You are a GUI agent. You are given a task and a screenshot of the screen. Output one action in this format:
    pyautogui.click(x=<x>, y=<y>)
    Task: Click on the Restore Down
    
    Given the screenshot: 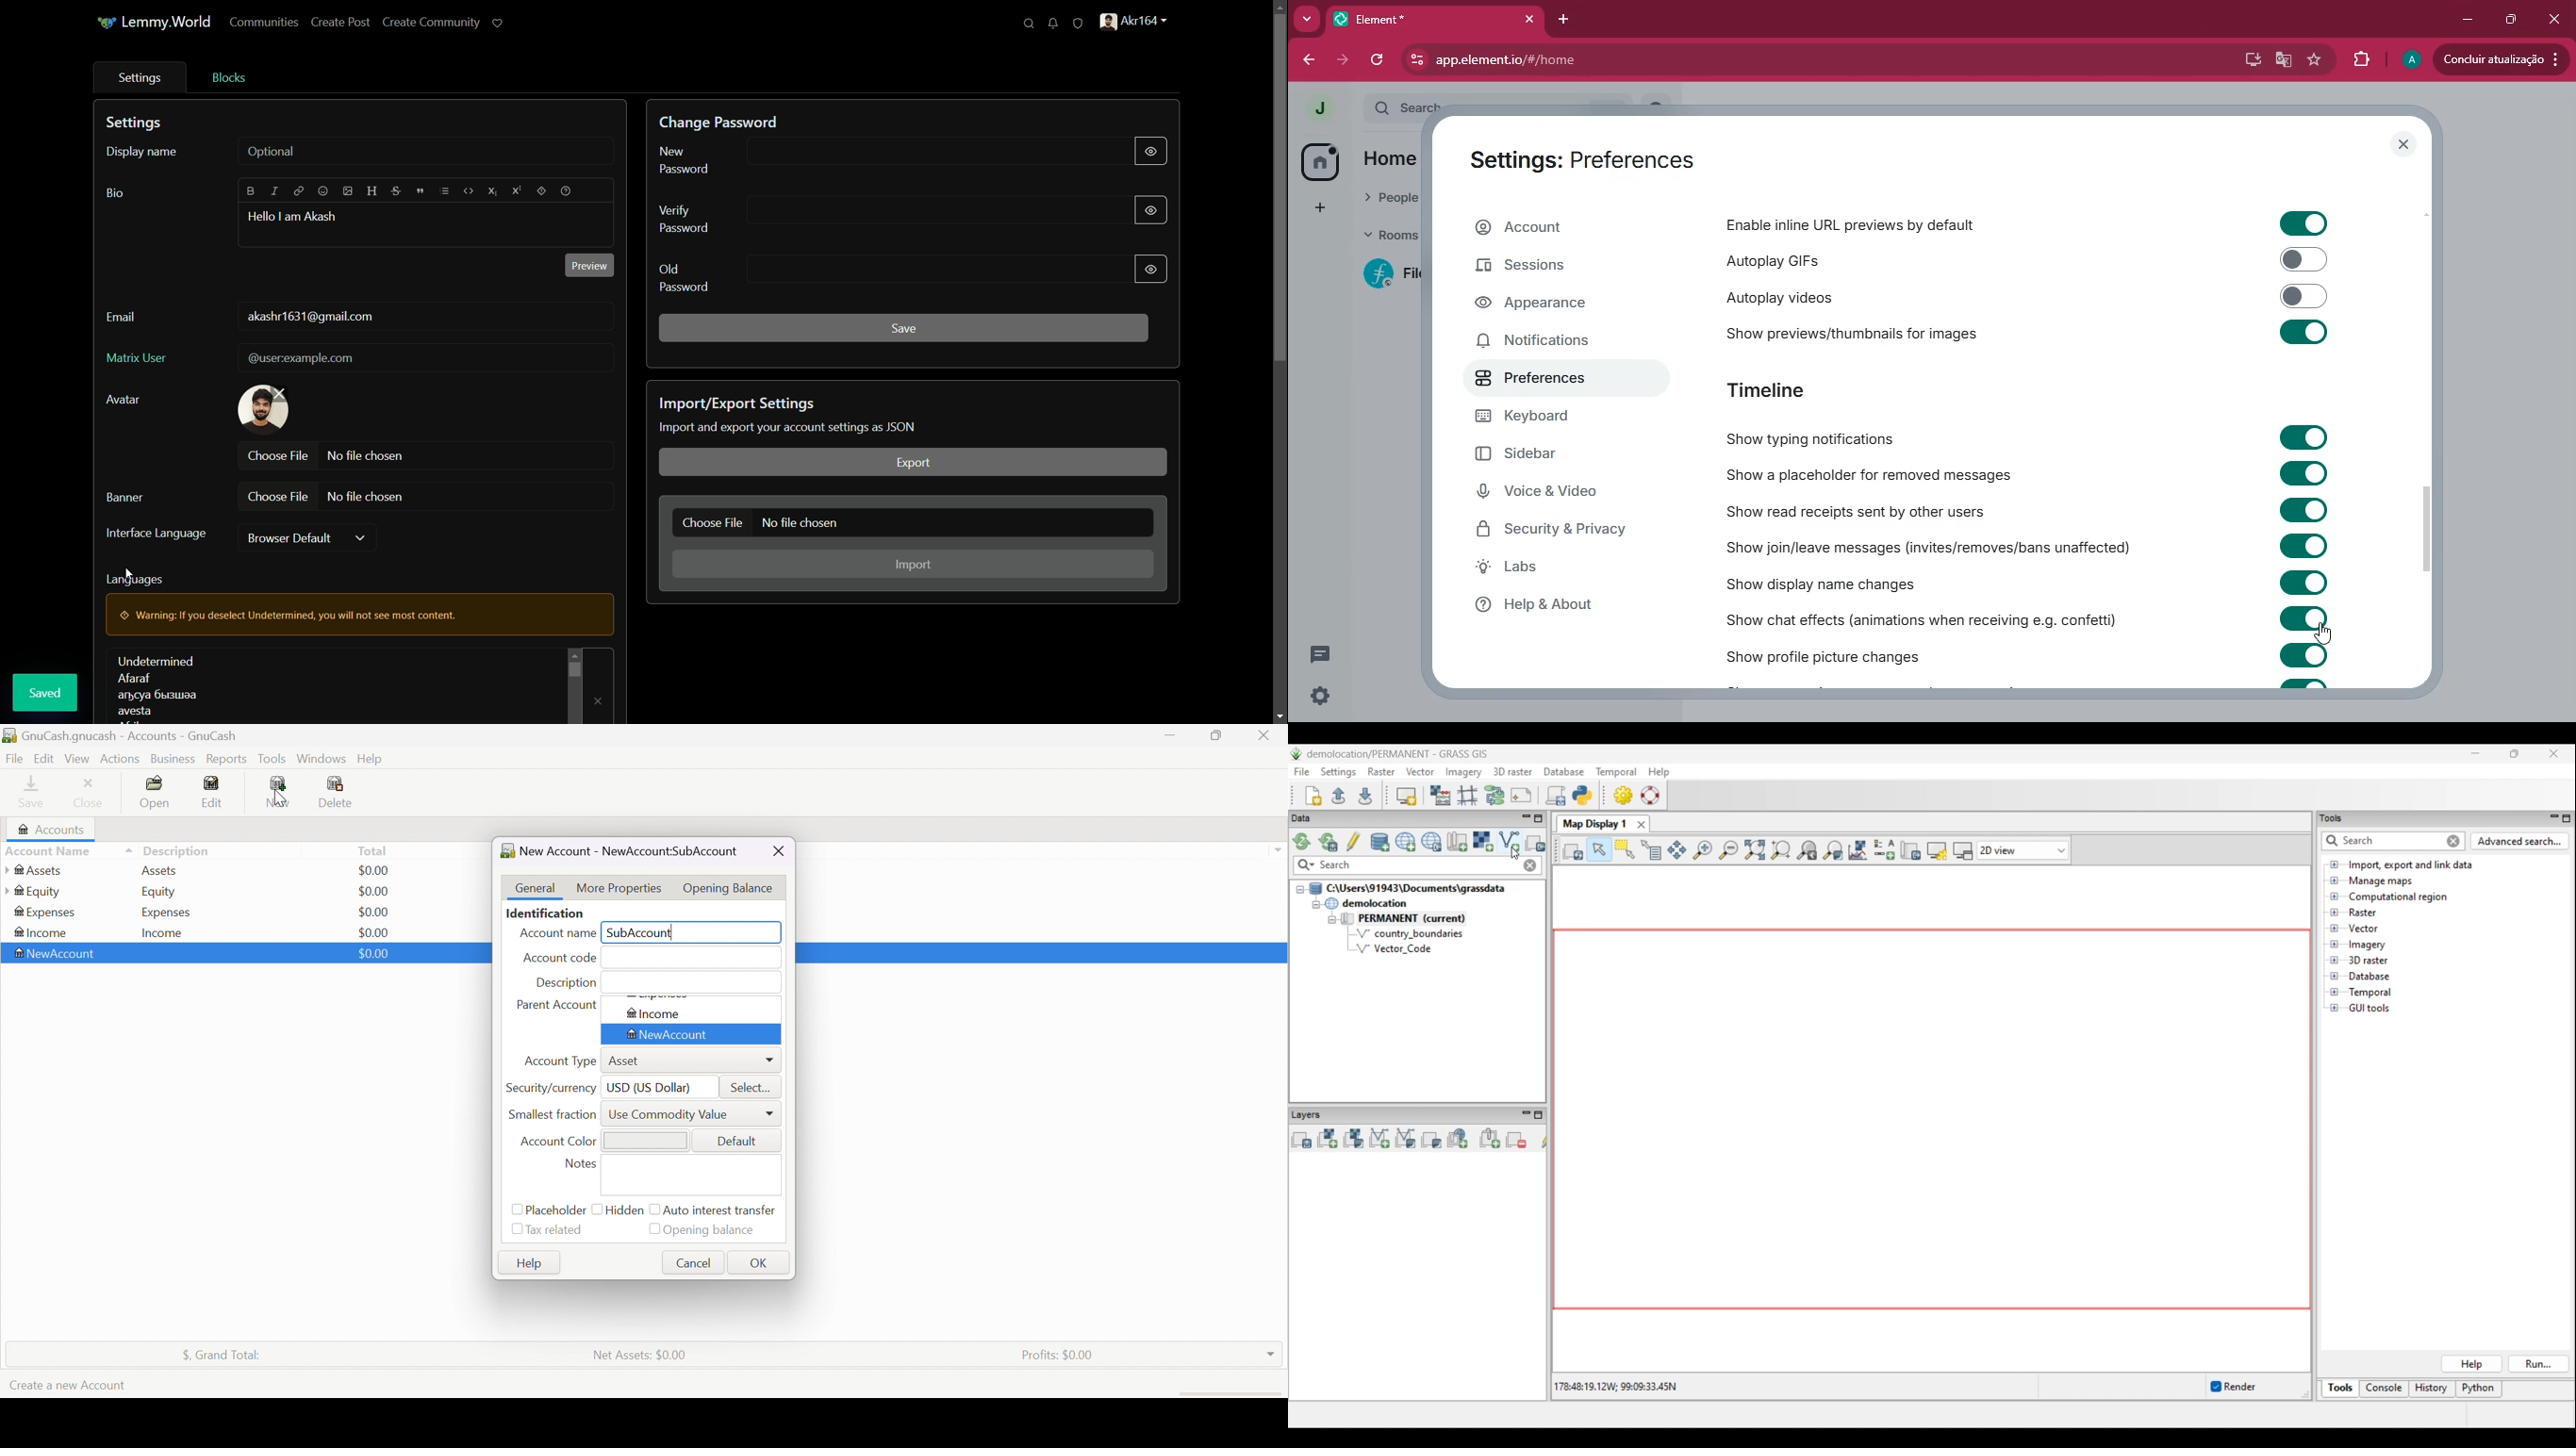 What is the action you would take?
    pyautogui.click(x=1214, y=735)
    